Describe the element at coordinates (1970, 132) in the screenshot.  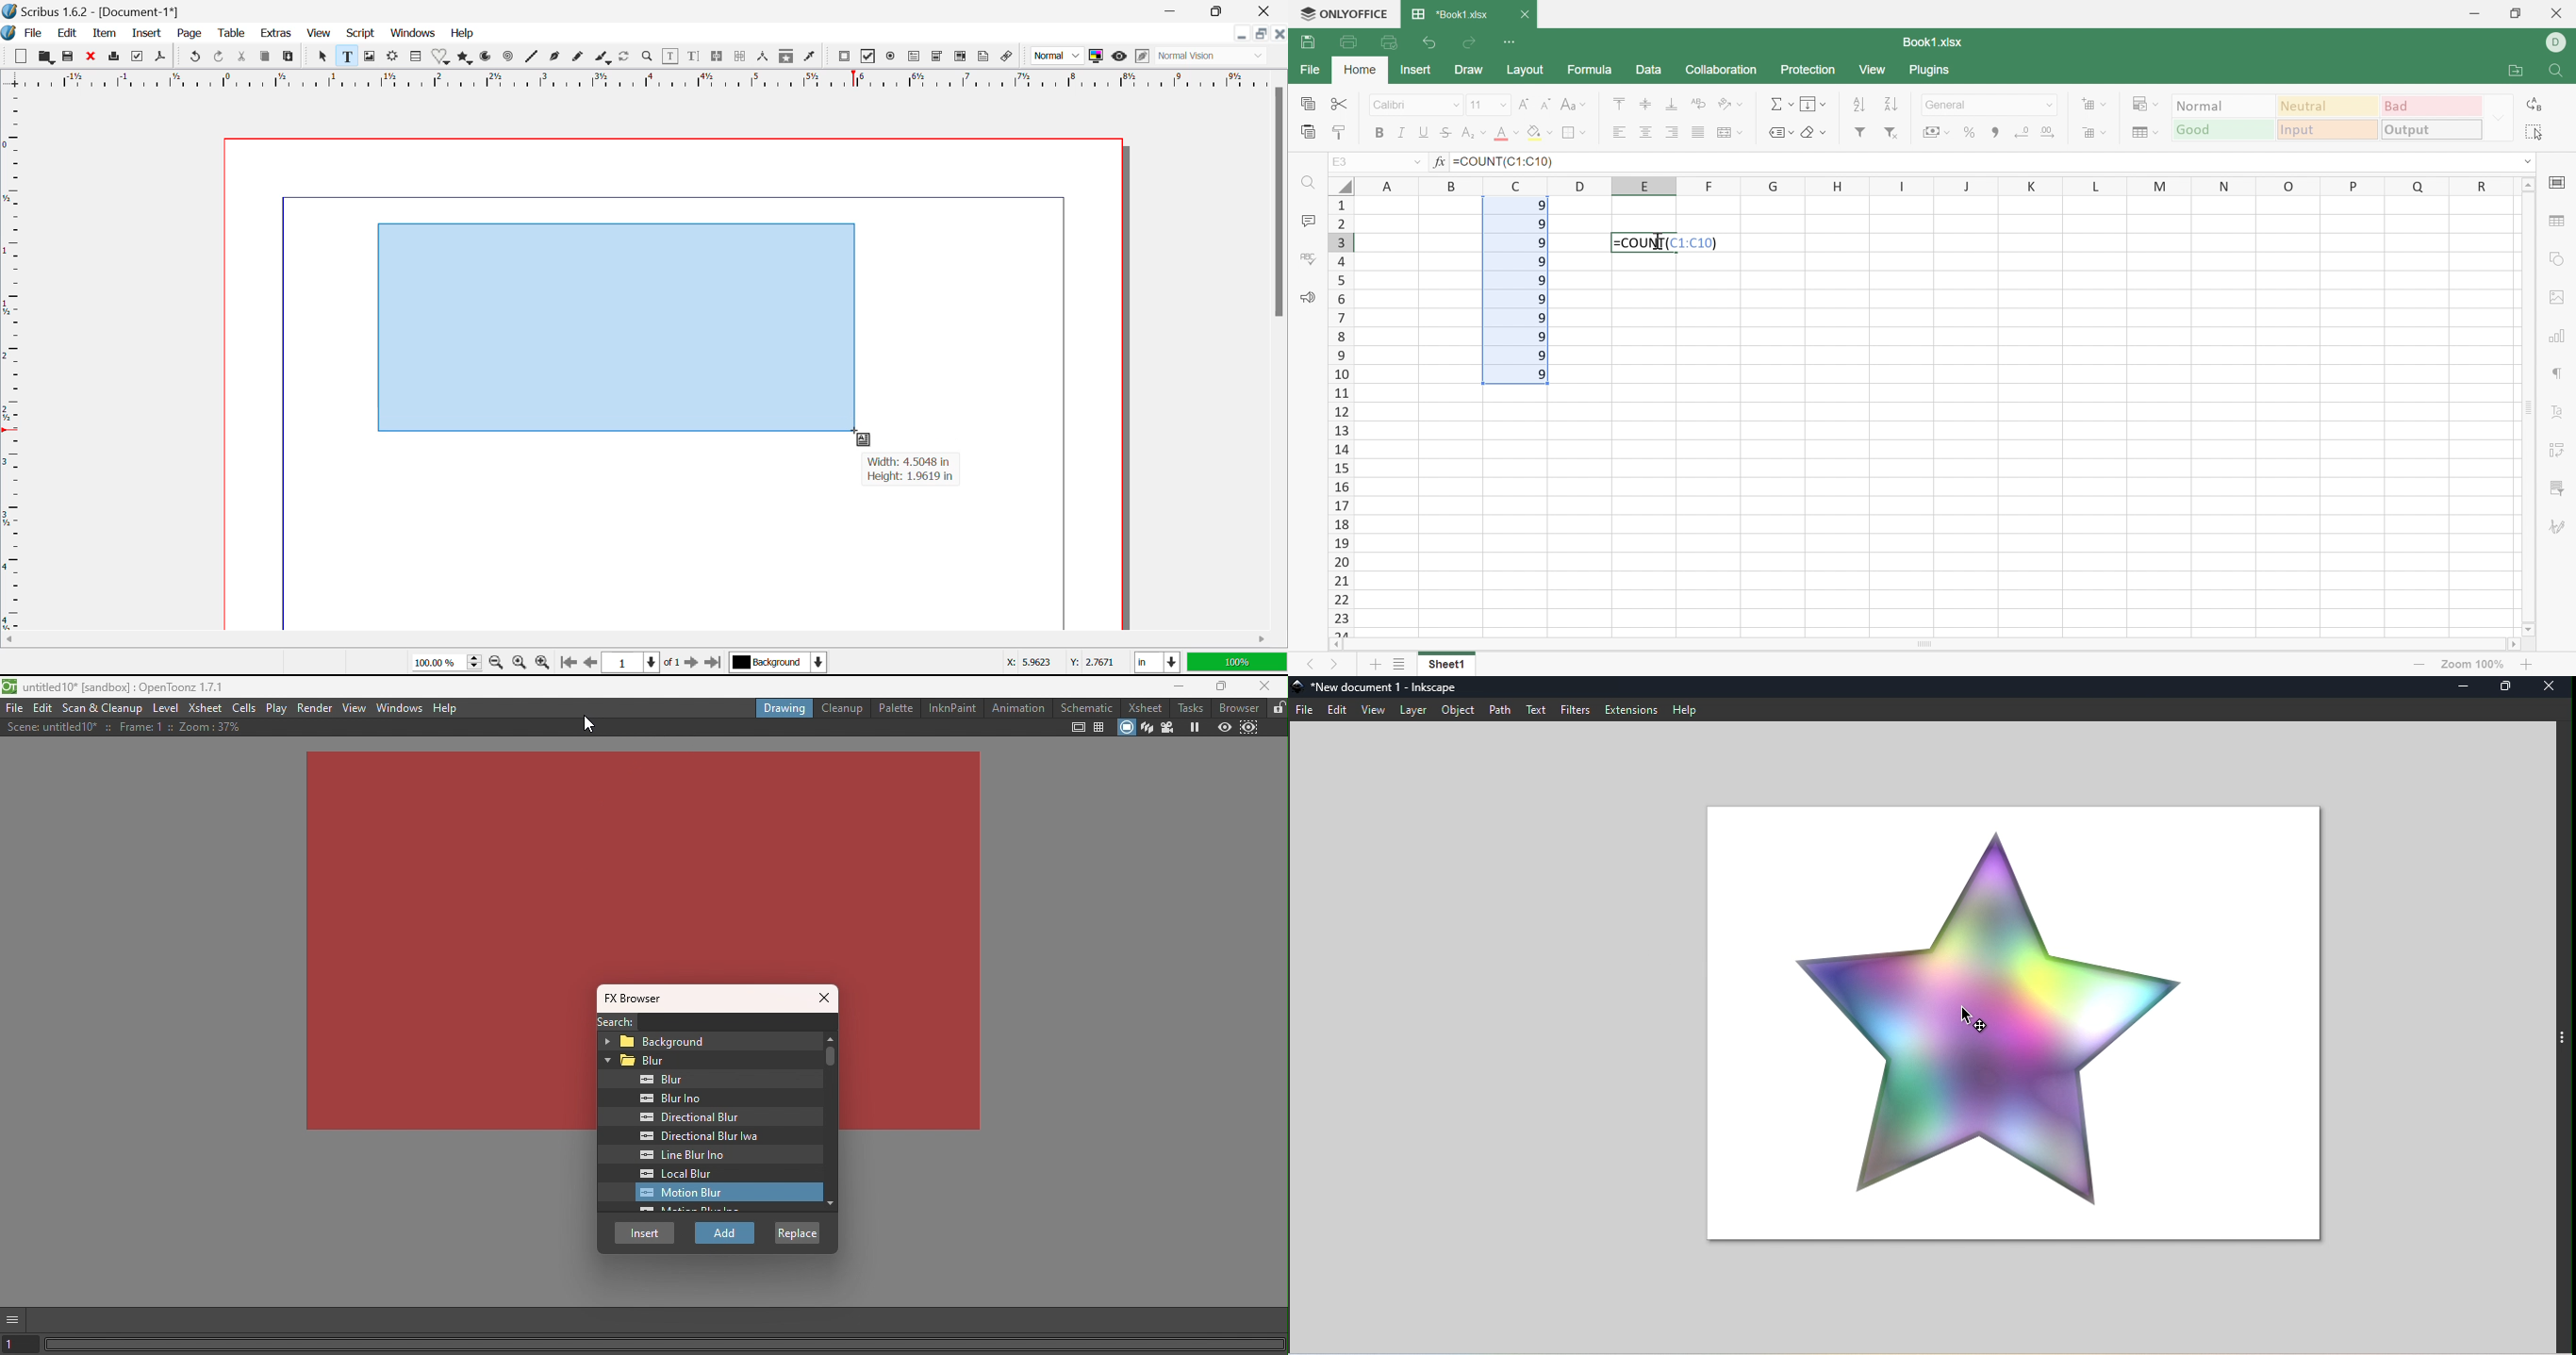
I see `Percent style` at that location.